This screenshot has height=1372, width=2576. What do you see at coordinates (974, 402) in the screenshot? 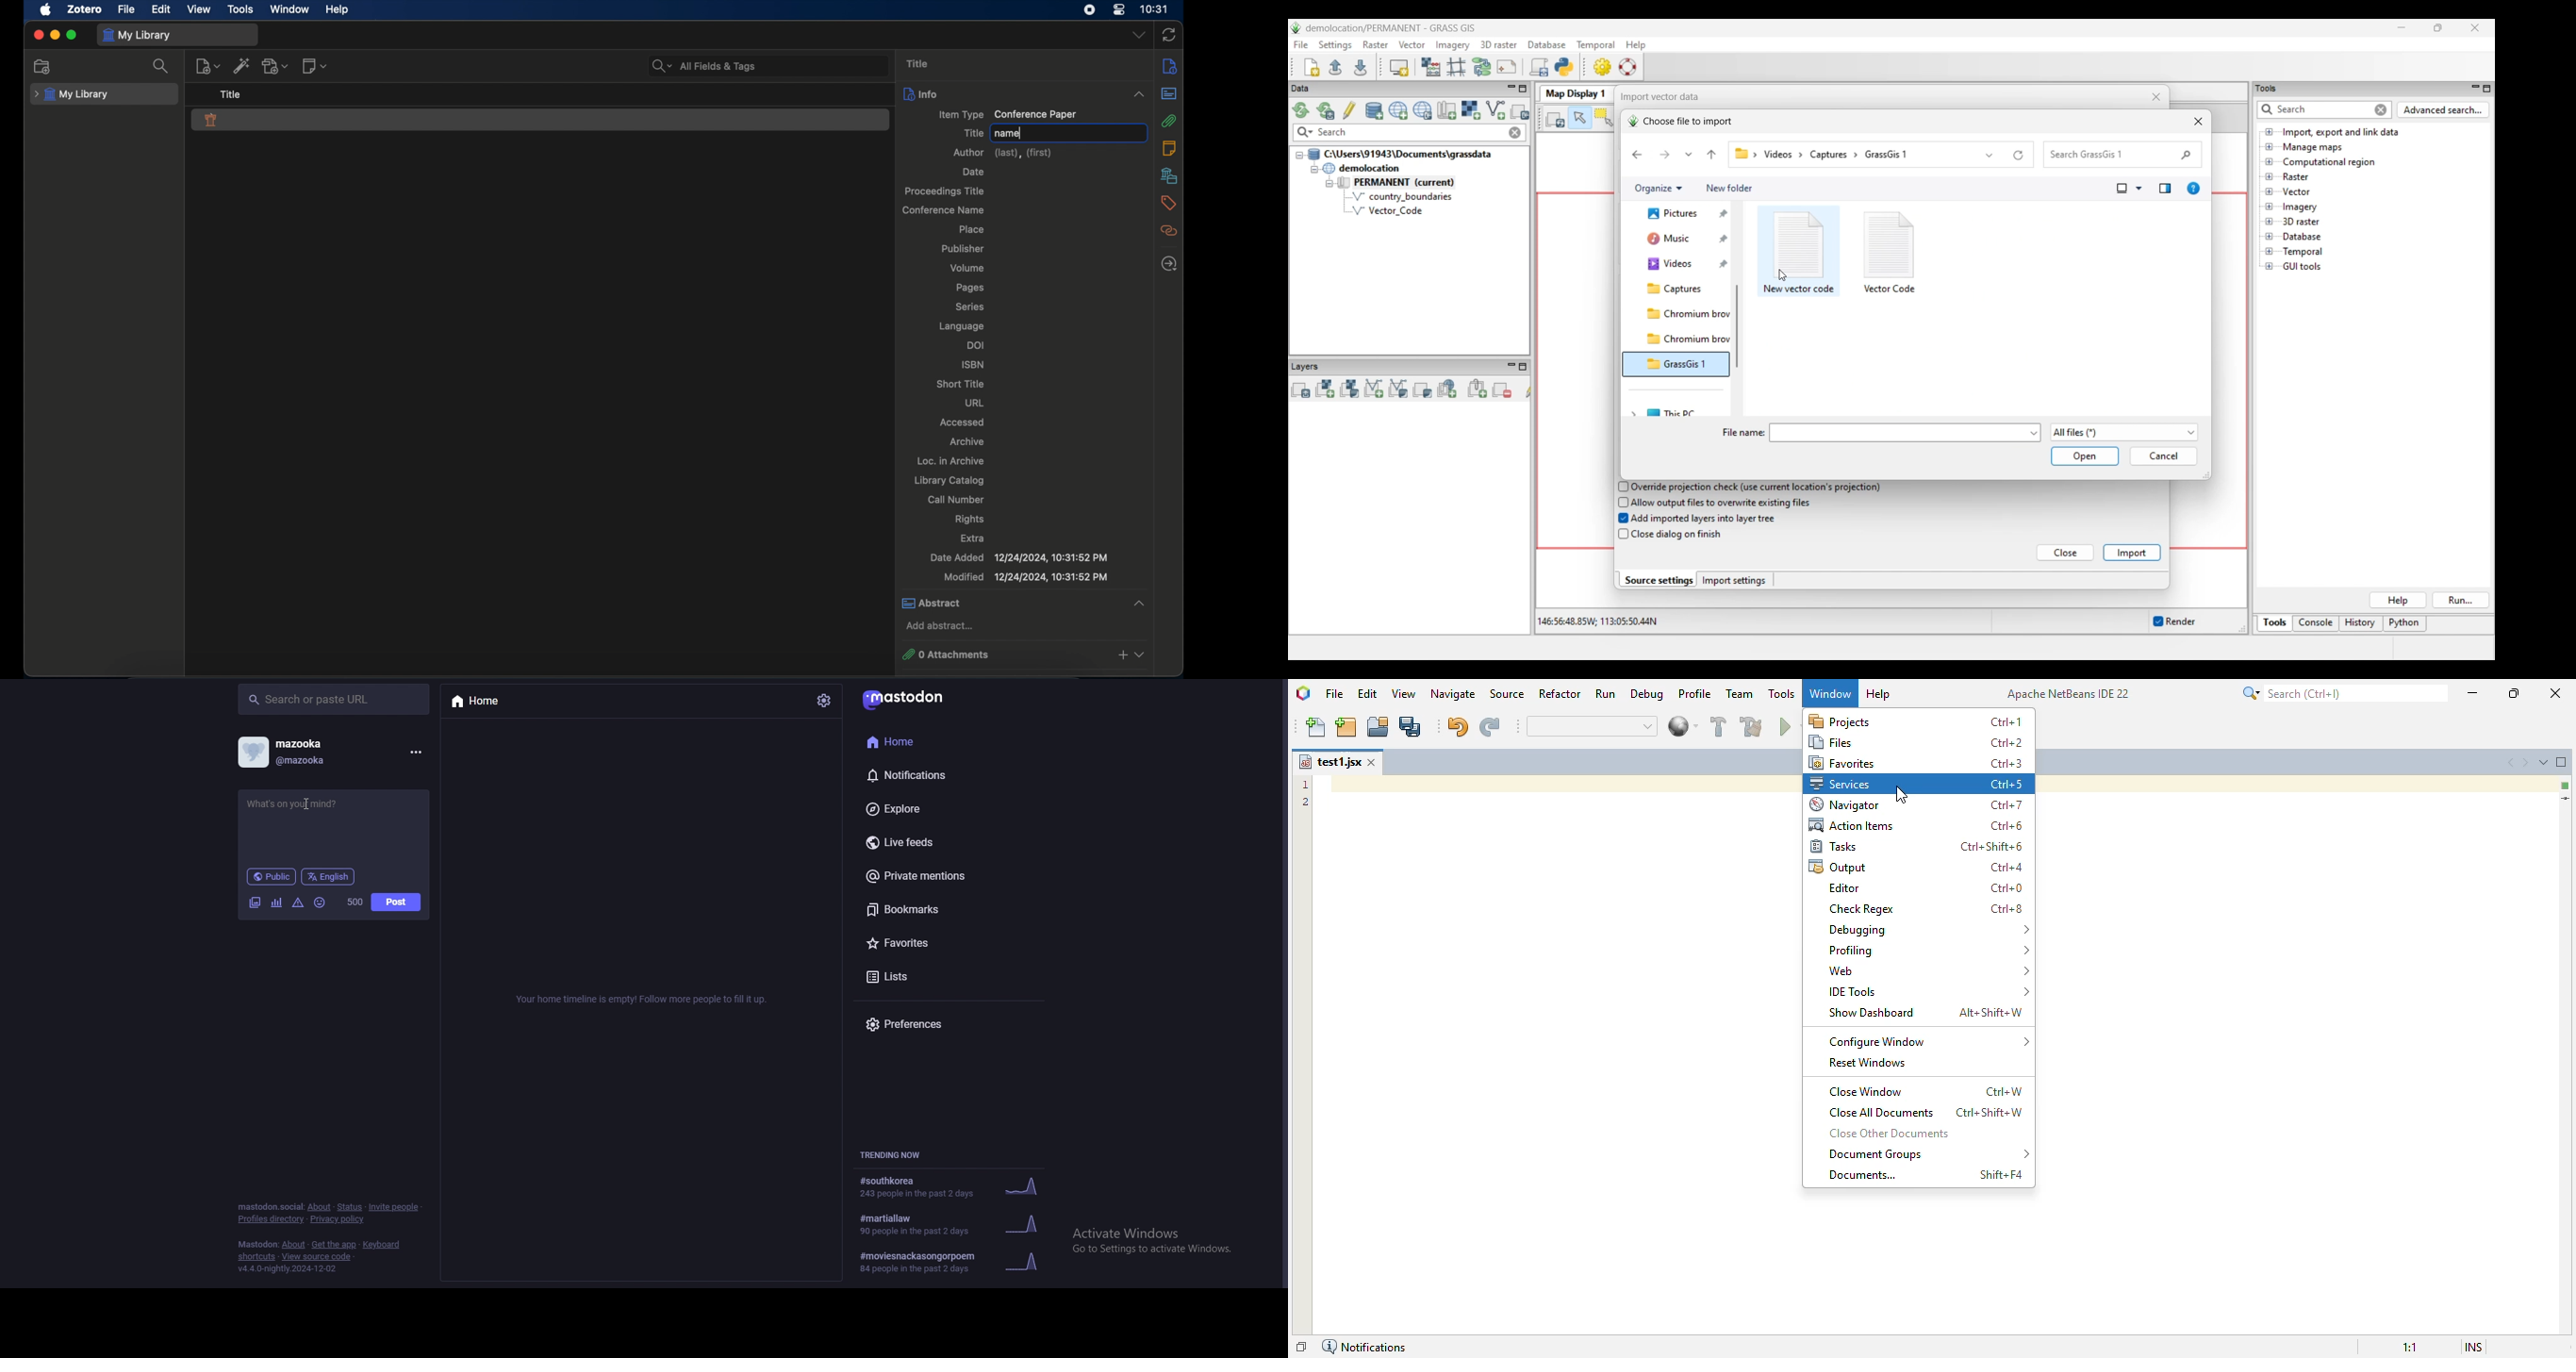
I see `url` at bounding box center [974, 402].